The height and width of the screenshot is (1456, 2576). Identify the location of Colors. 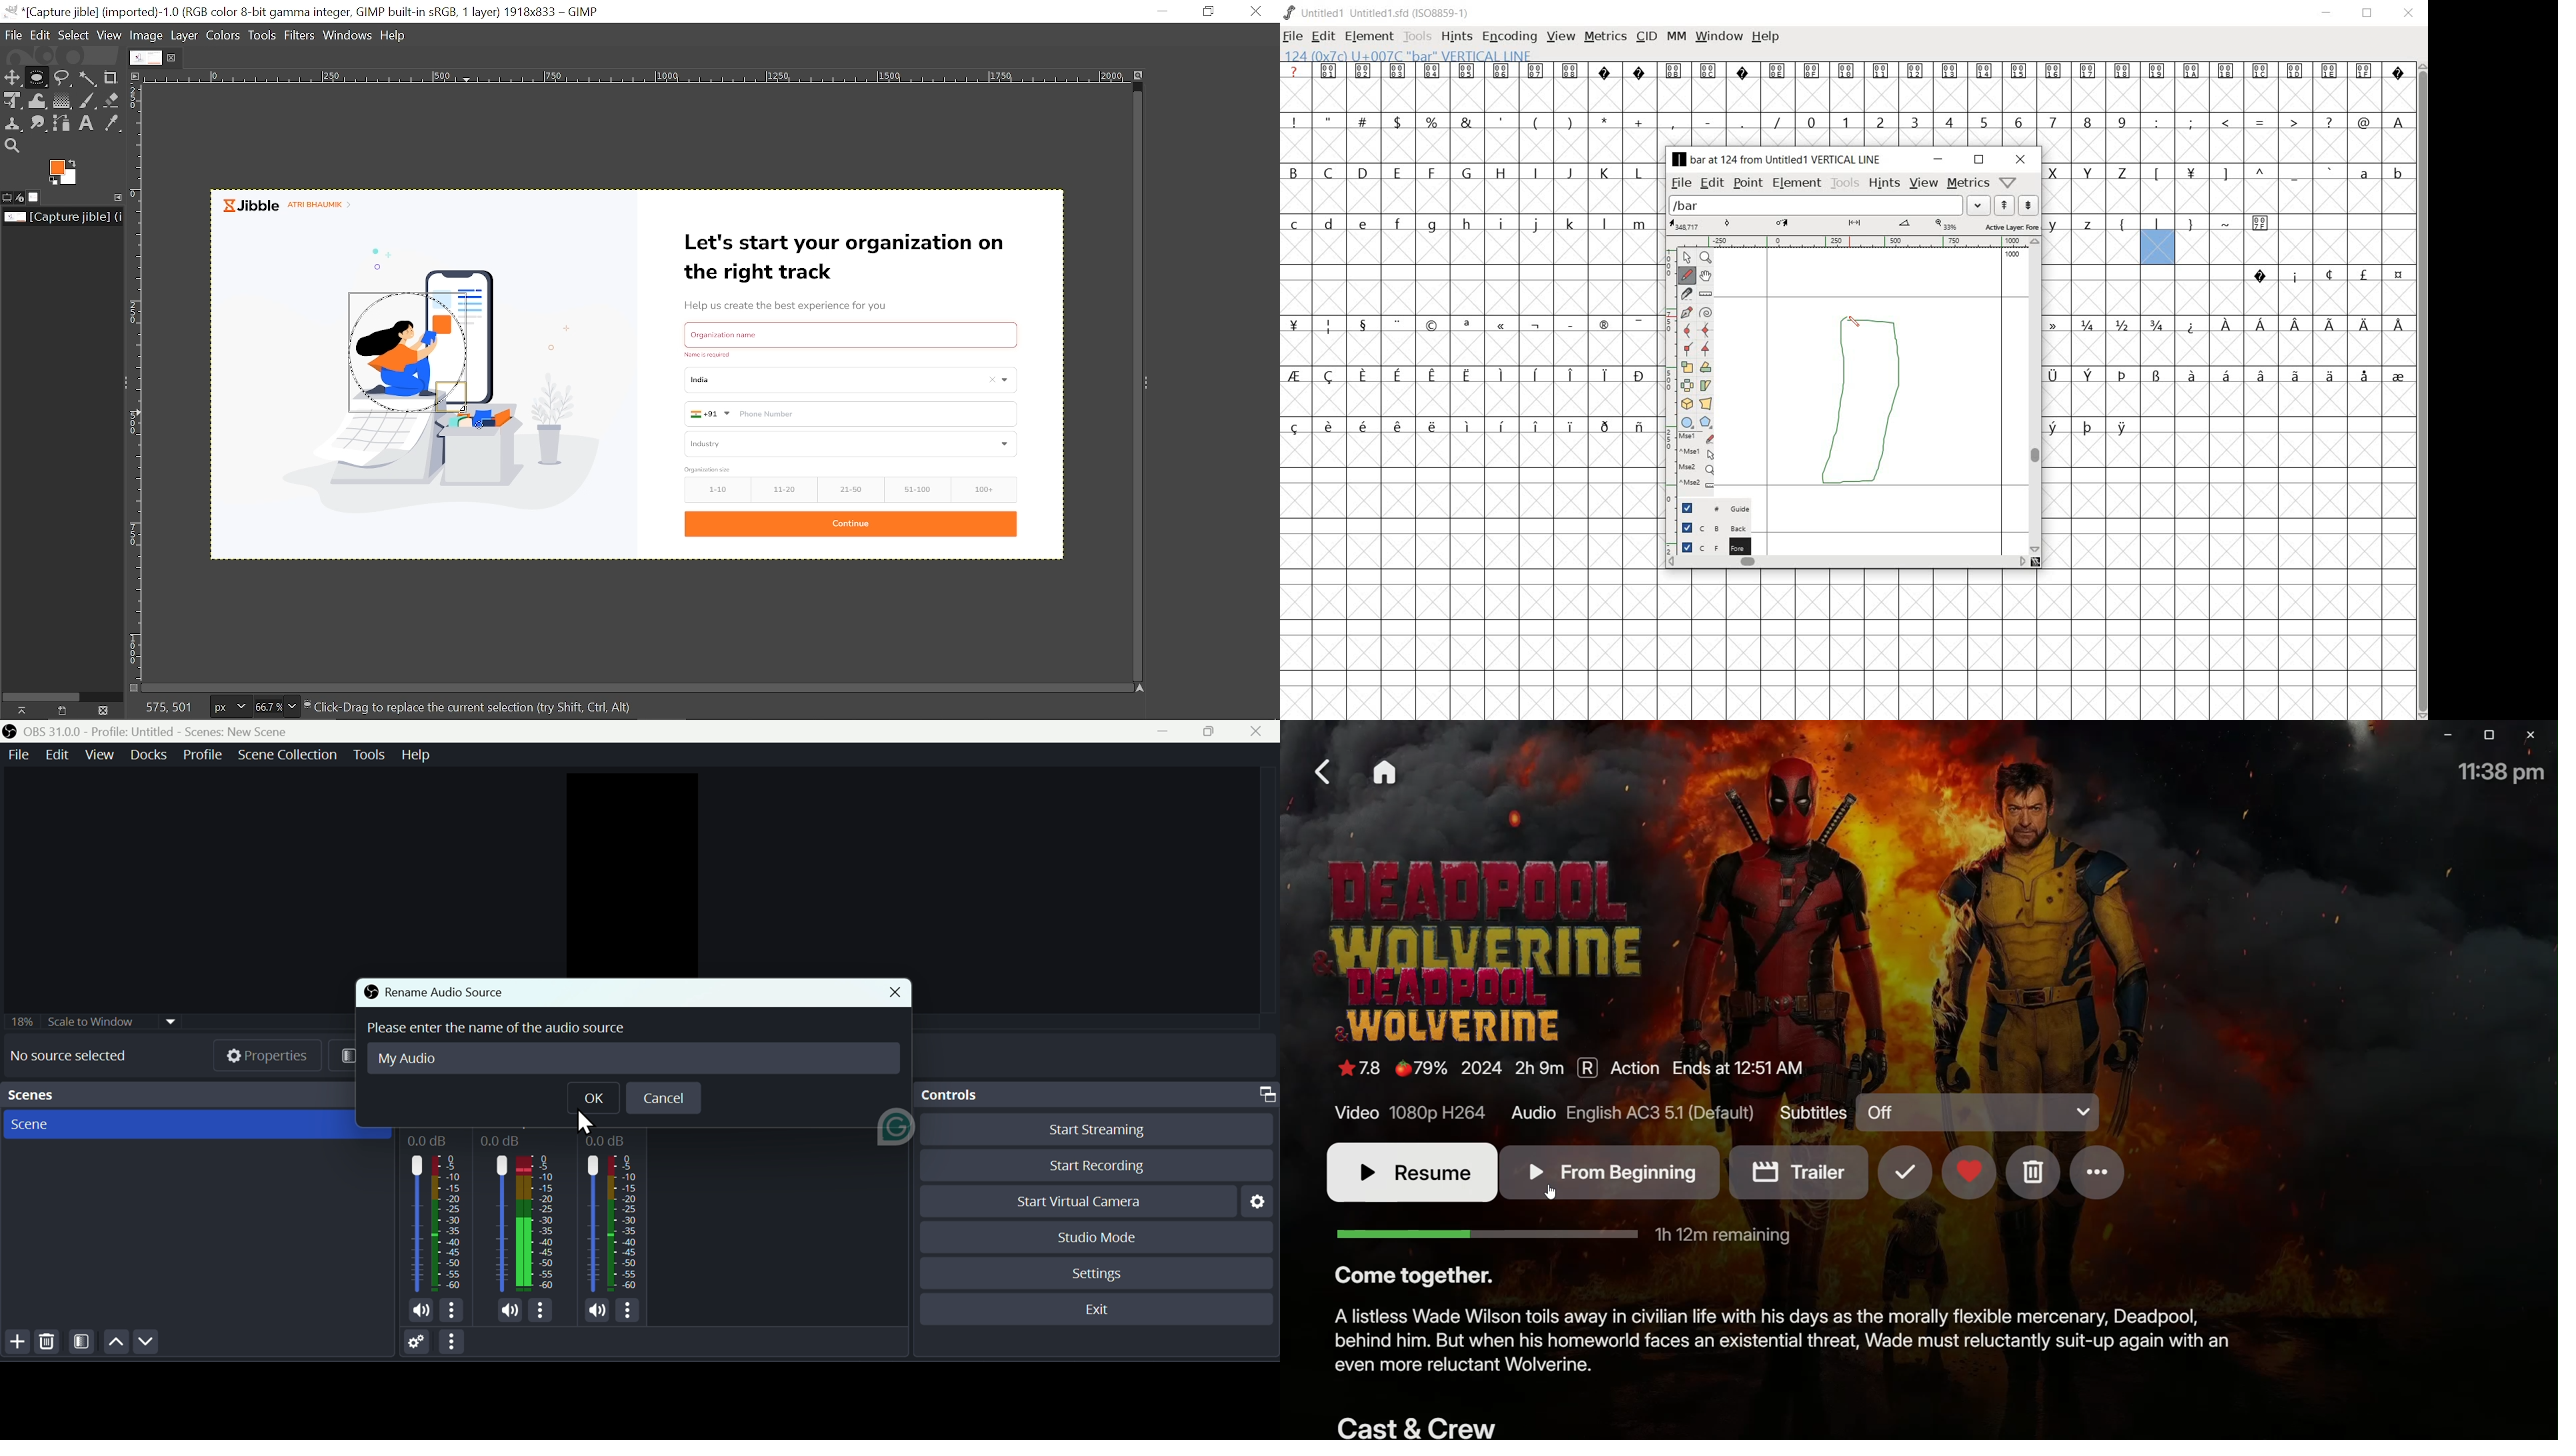
(224, 34).